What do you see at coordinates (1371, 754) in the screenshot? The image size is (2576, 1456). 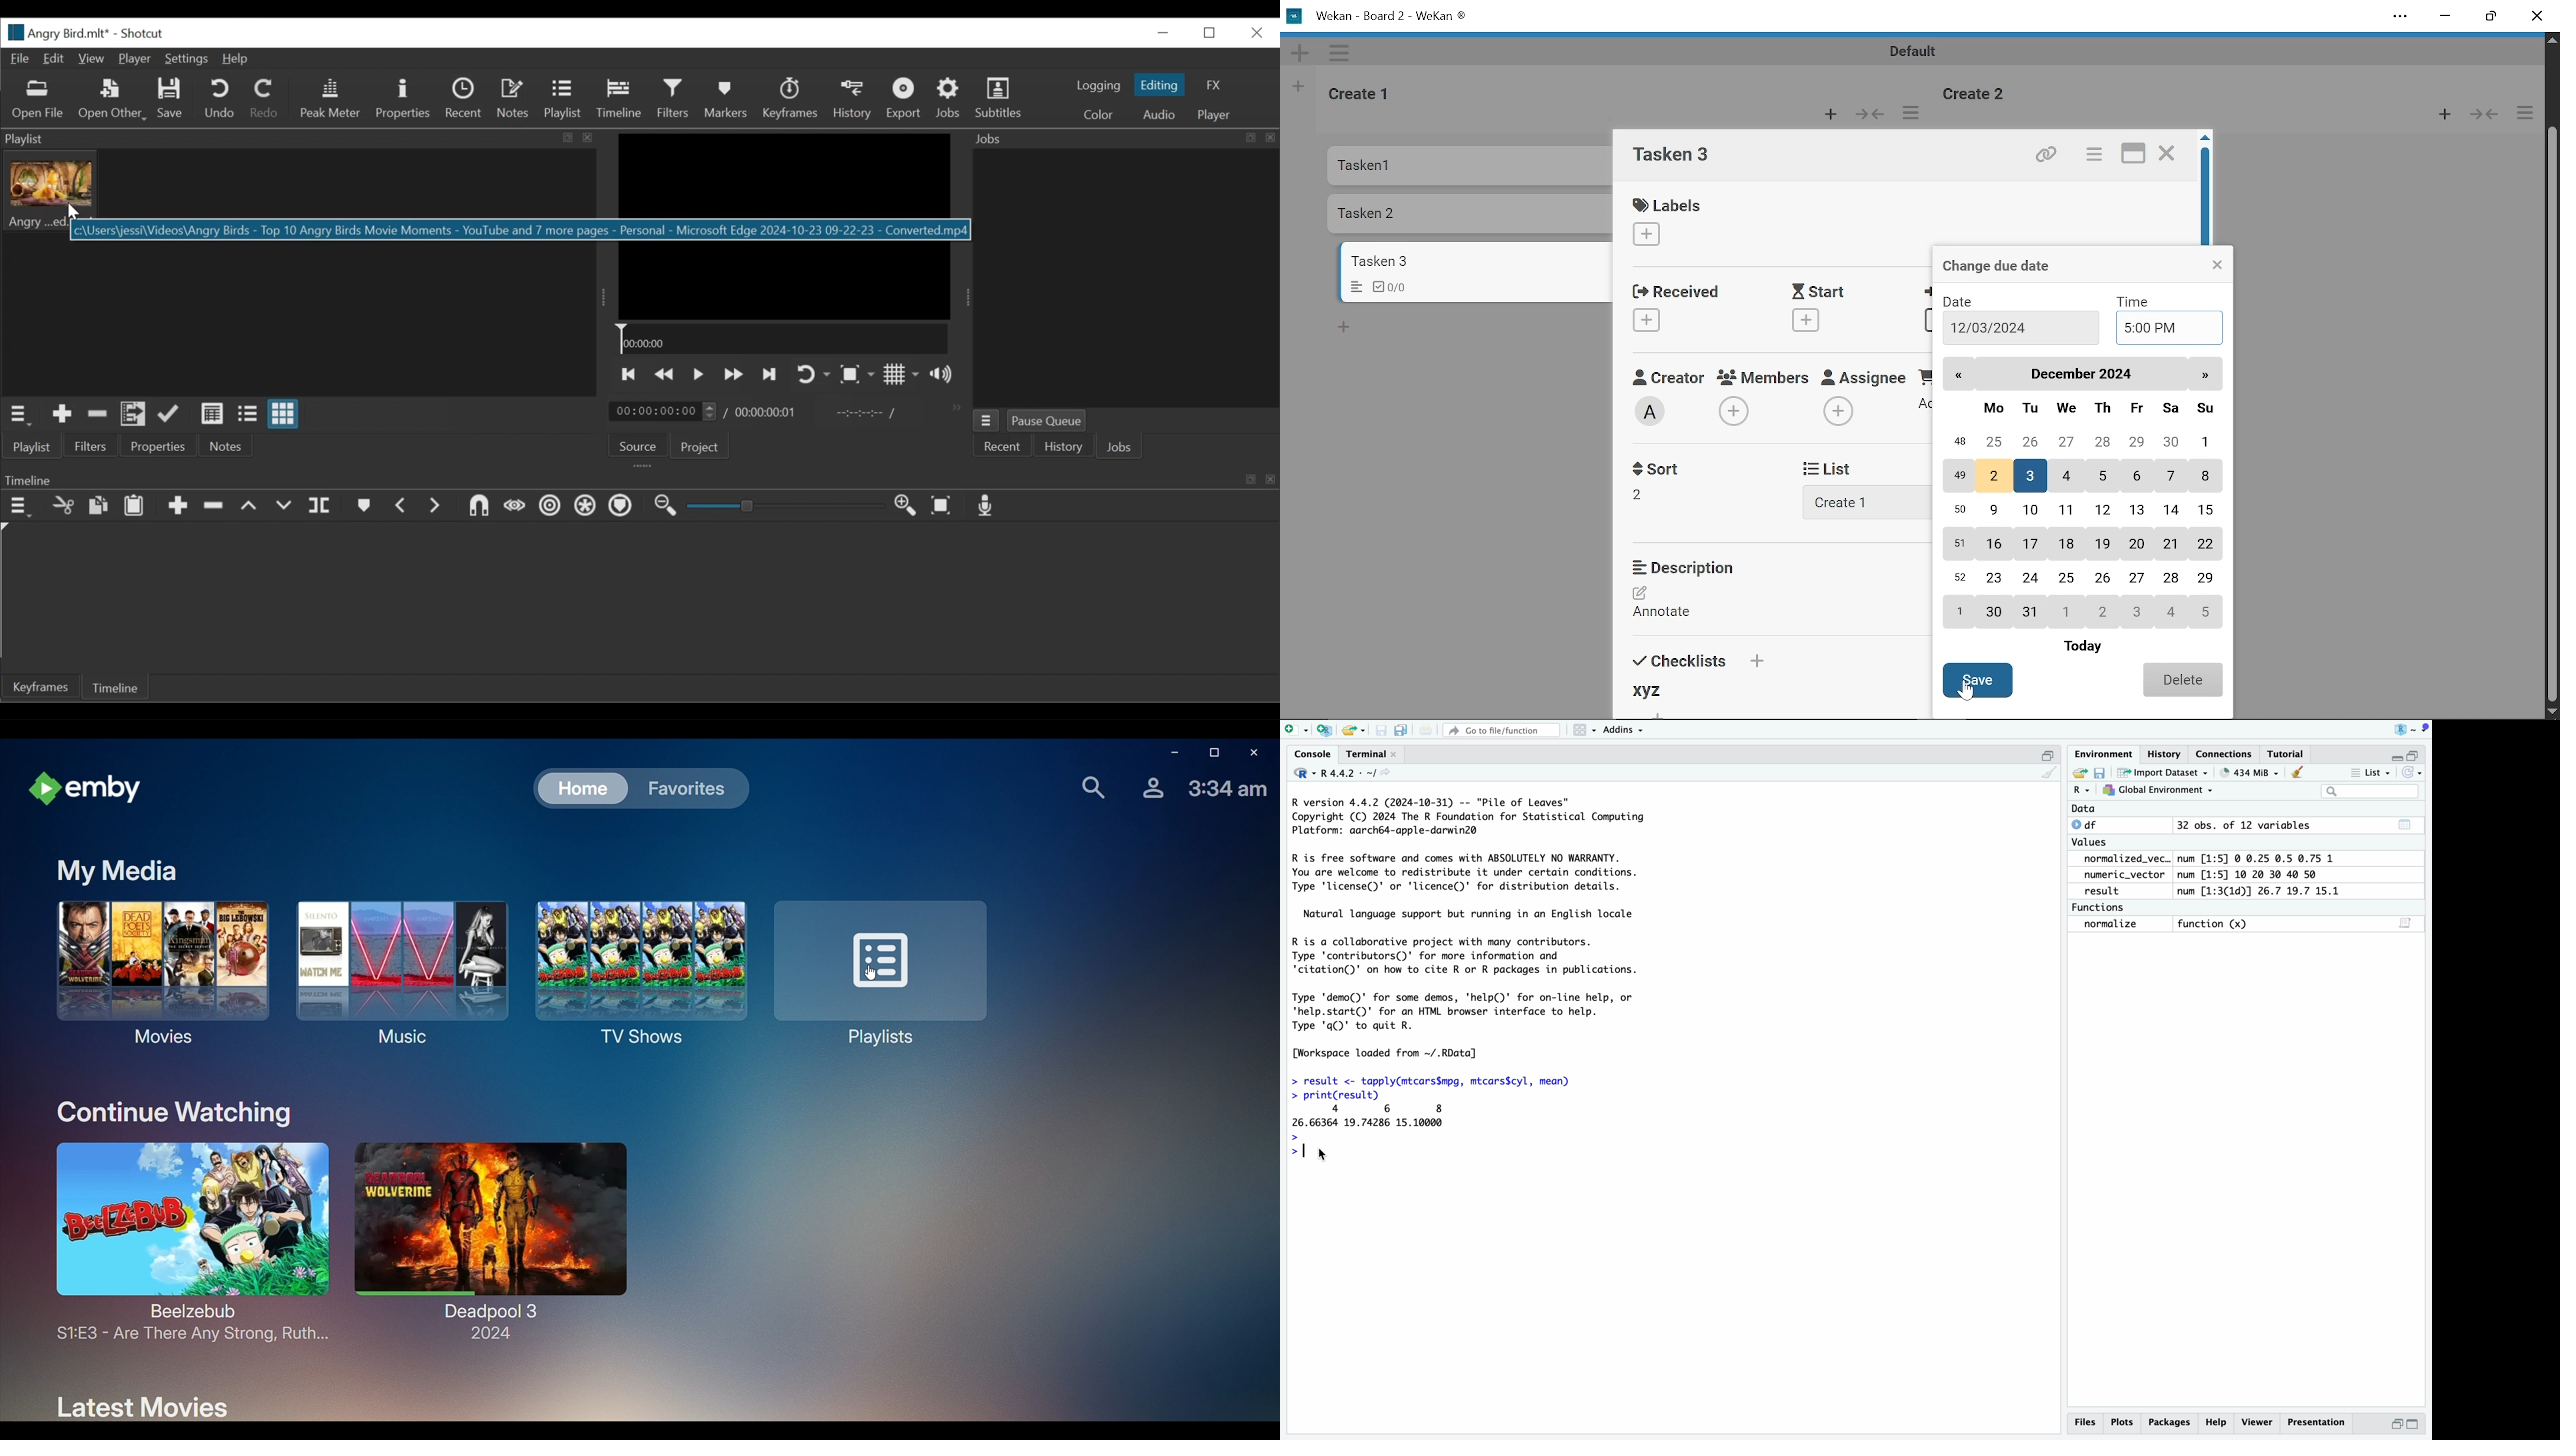 I see `Terminal` at bounding box center [1371, 754].